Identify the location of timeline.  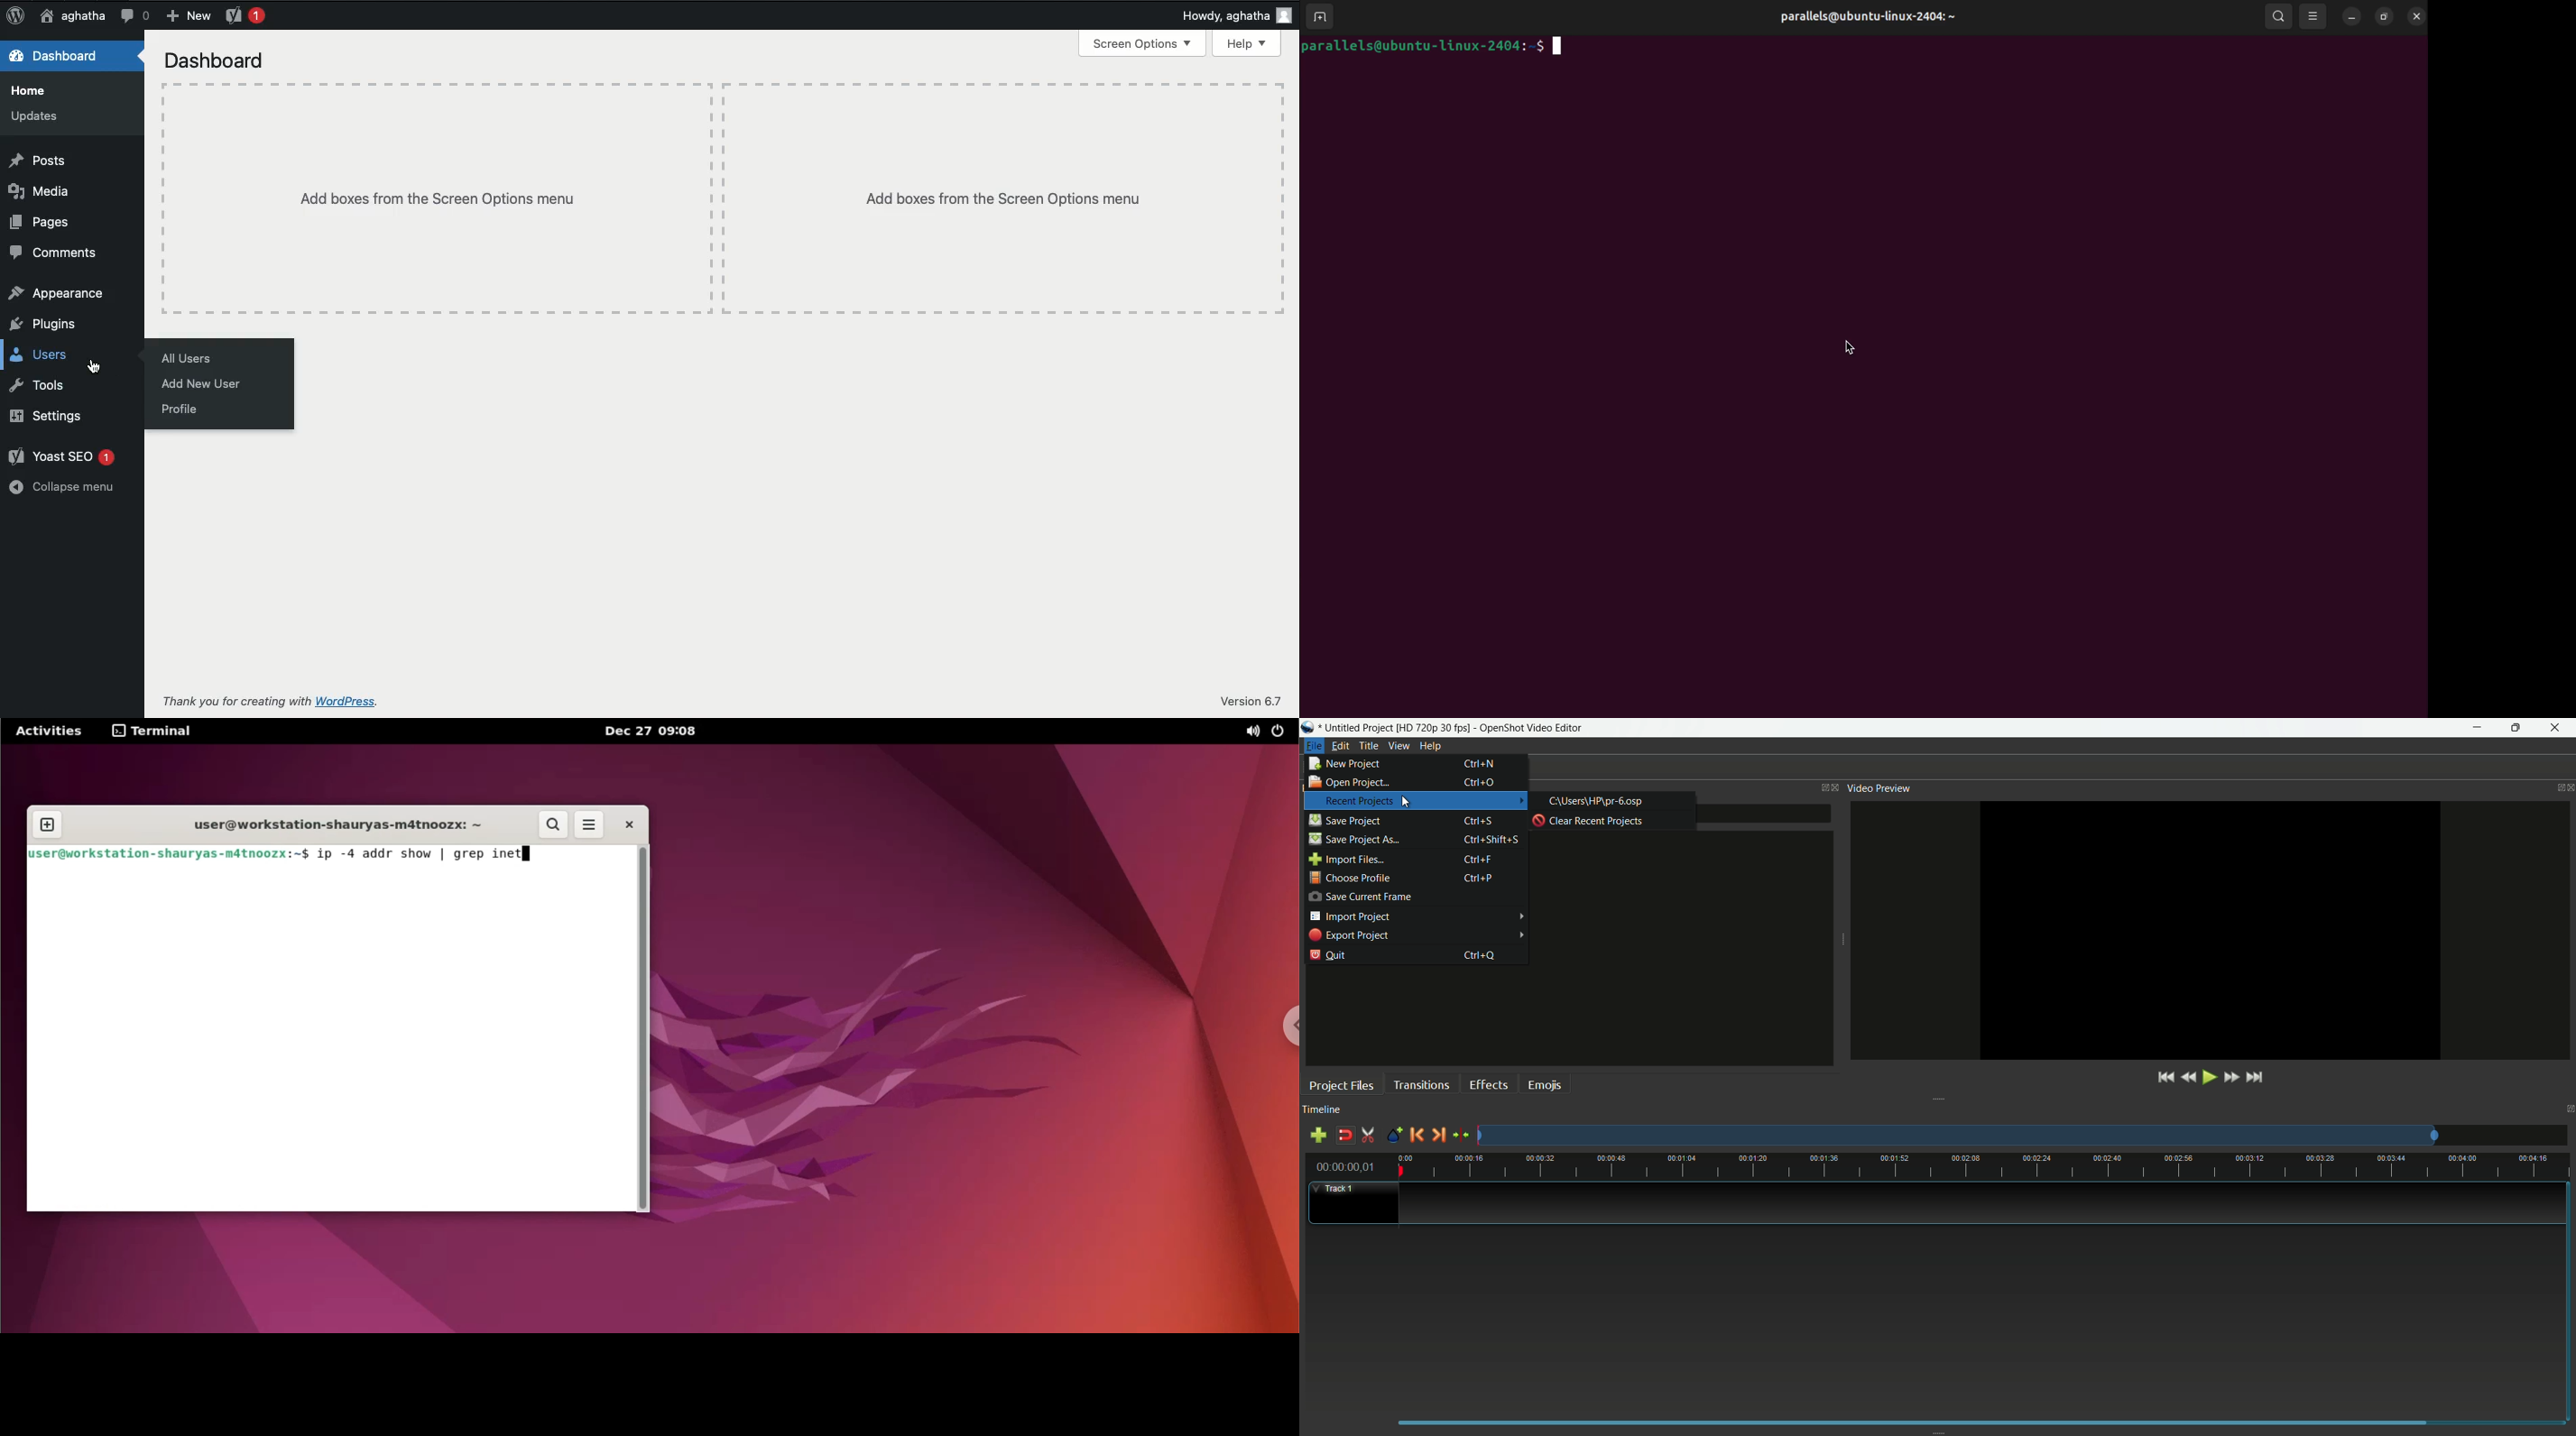
(1322, 1109).